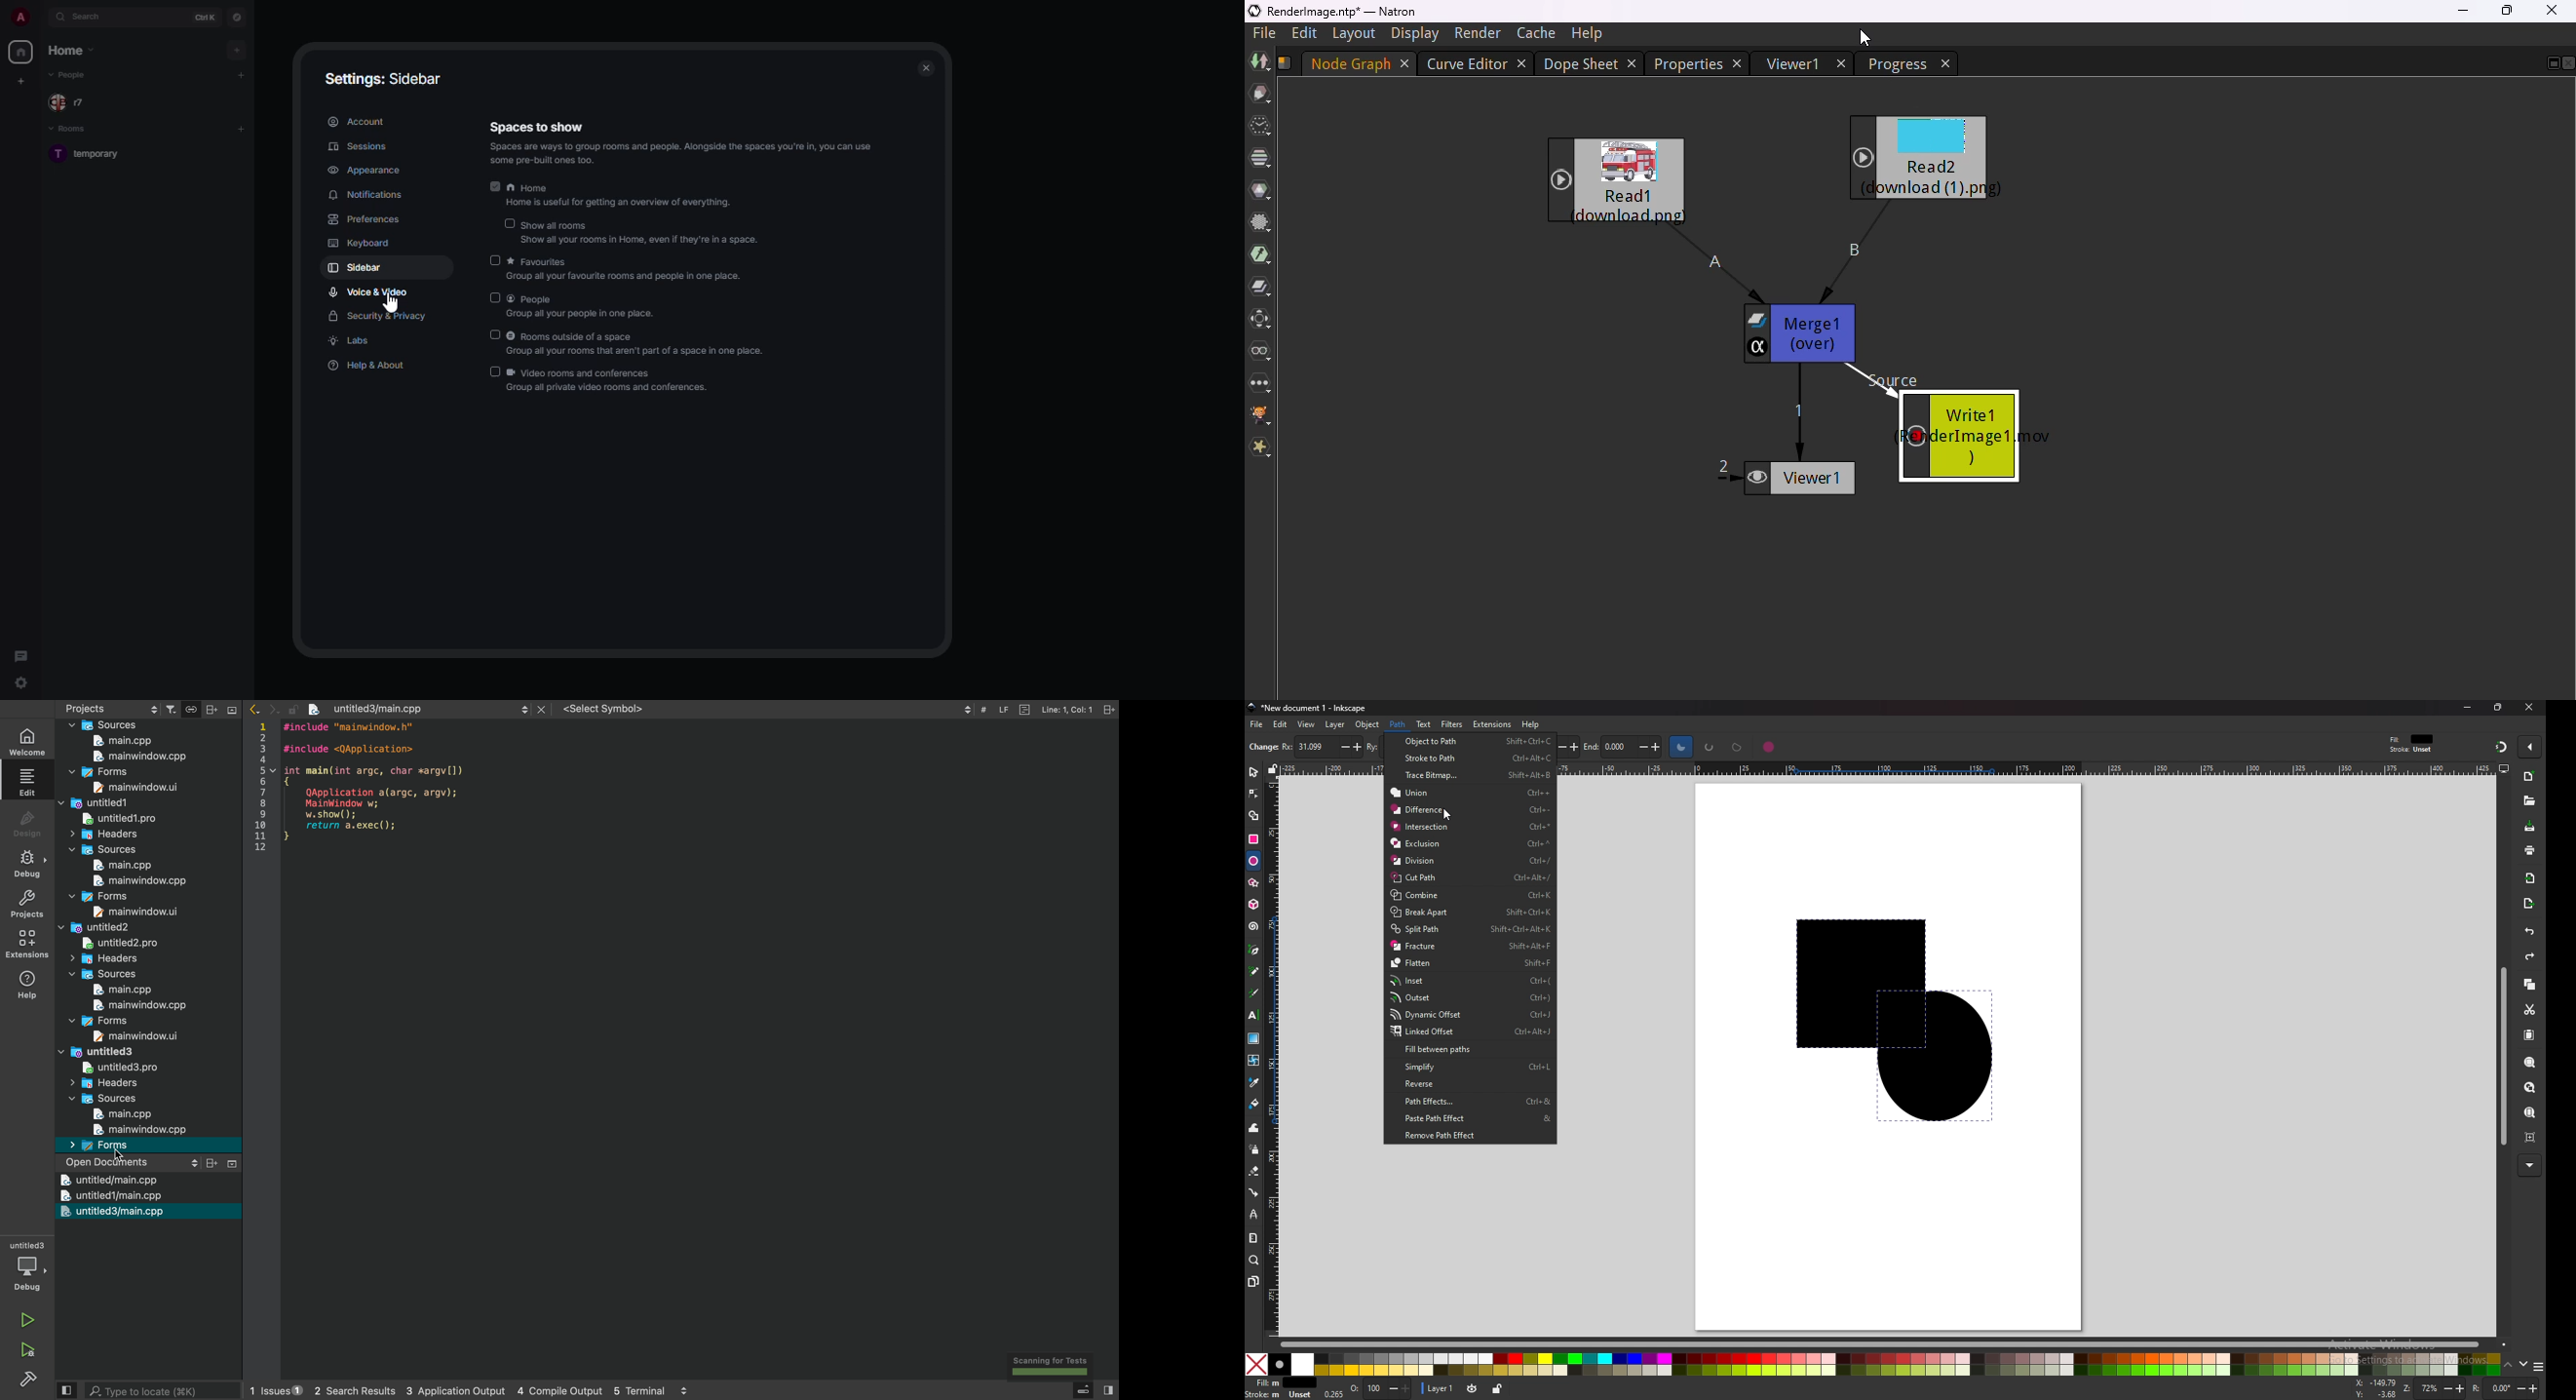 The width and height of the screenshot is (2576, 1400). I want to click on Outset, so click(1470, 997).